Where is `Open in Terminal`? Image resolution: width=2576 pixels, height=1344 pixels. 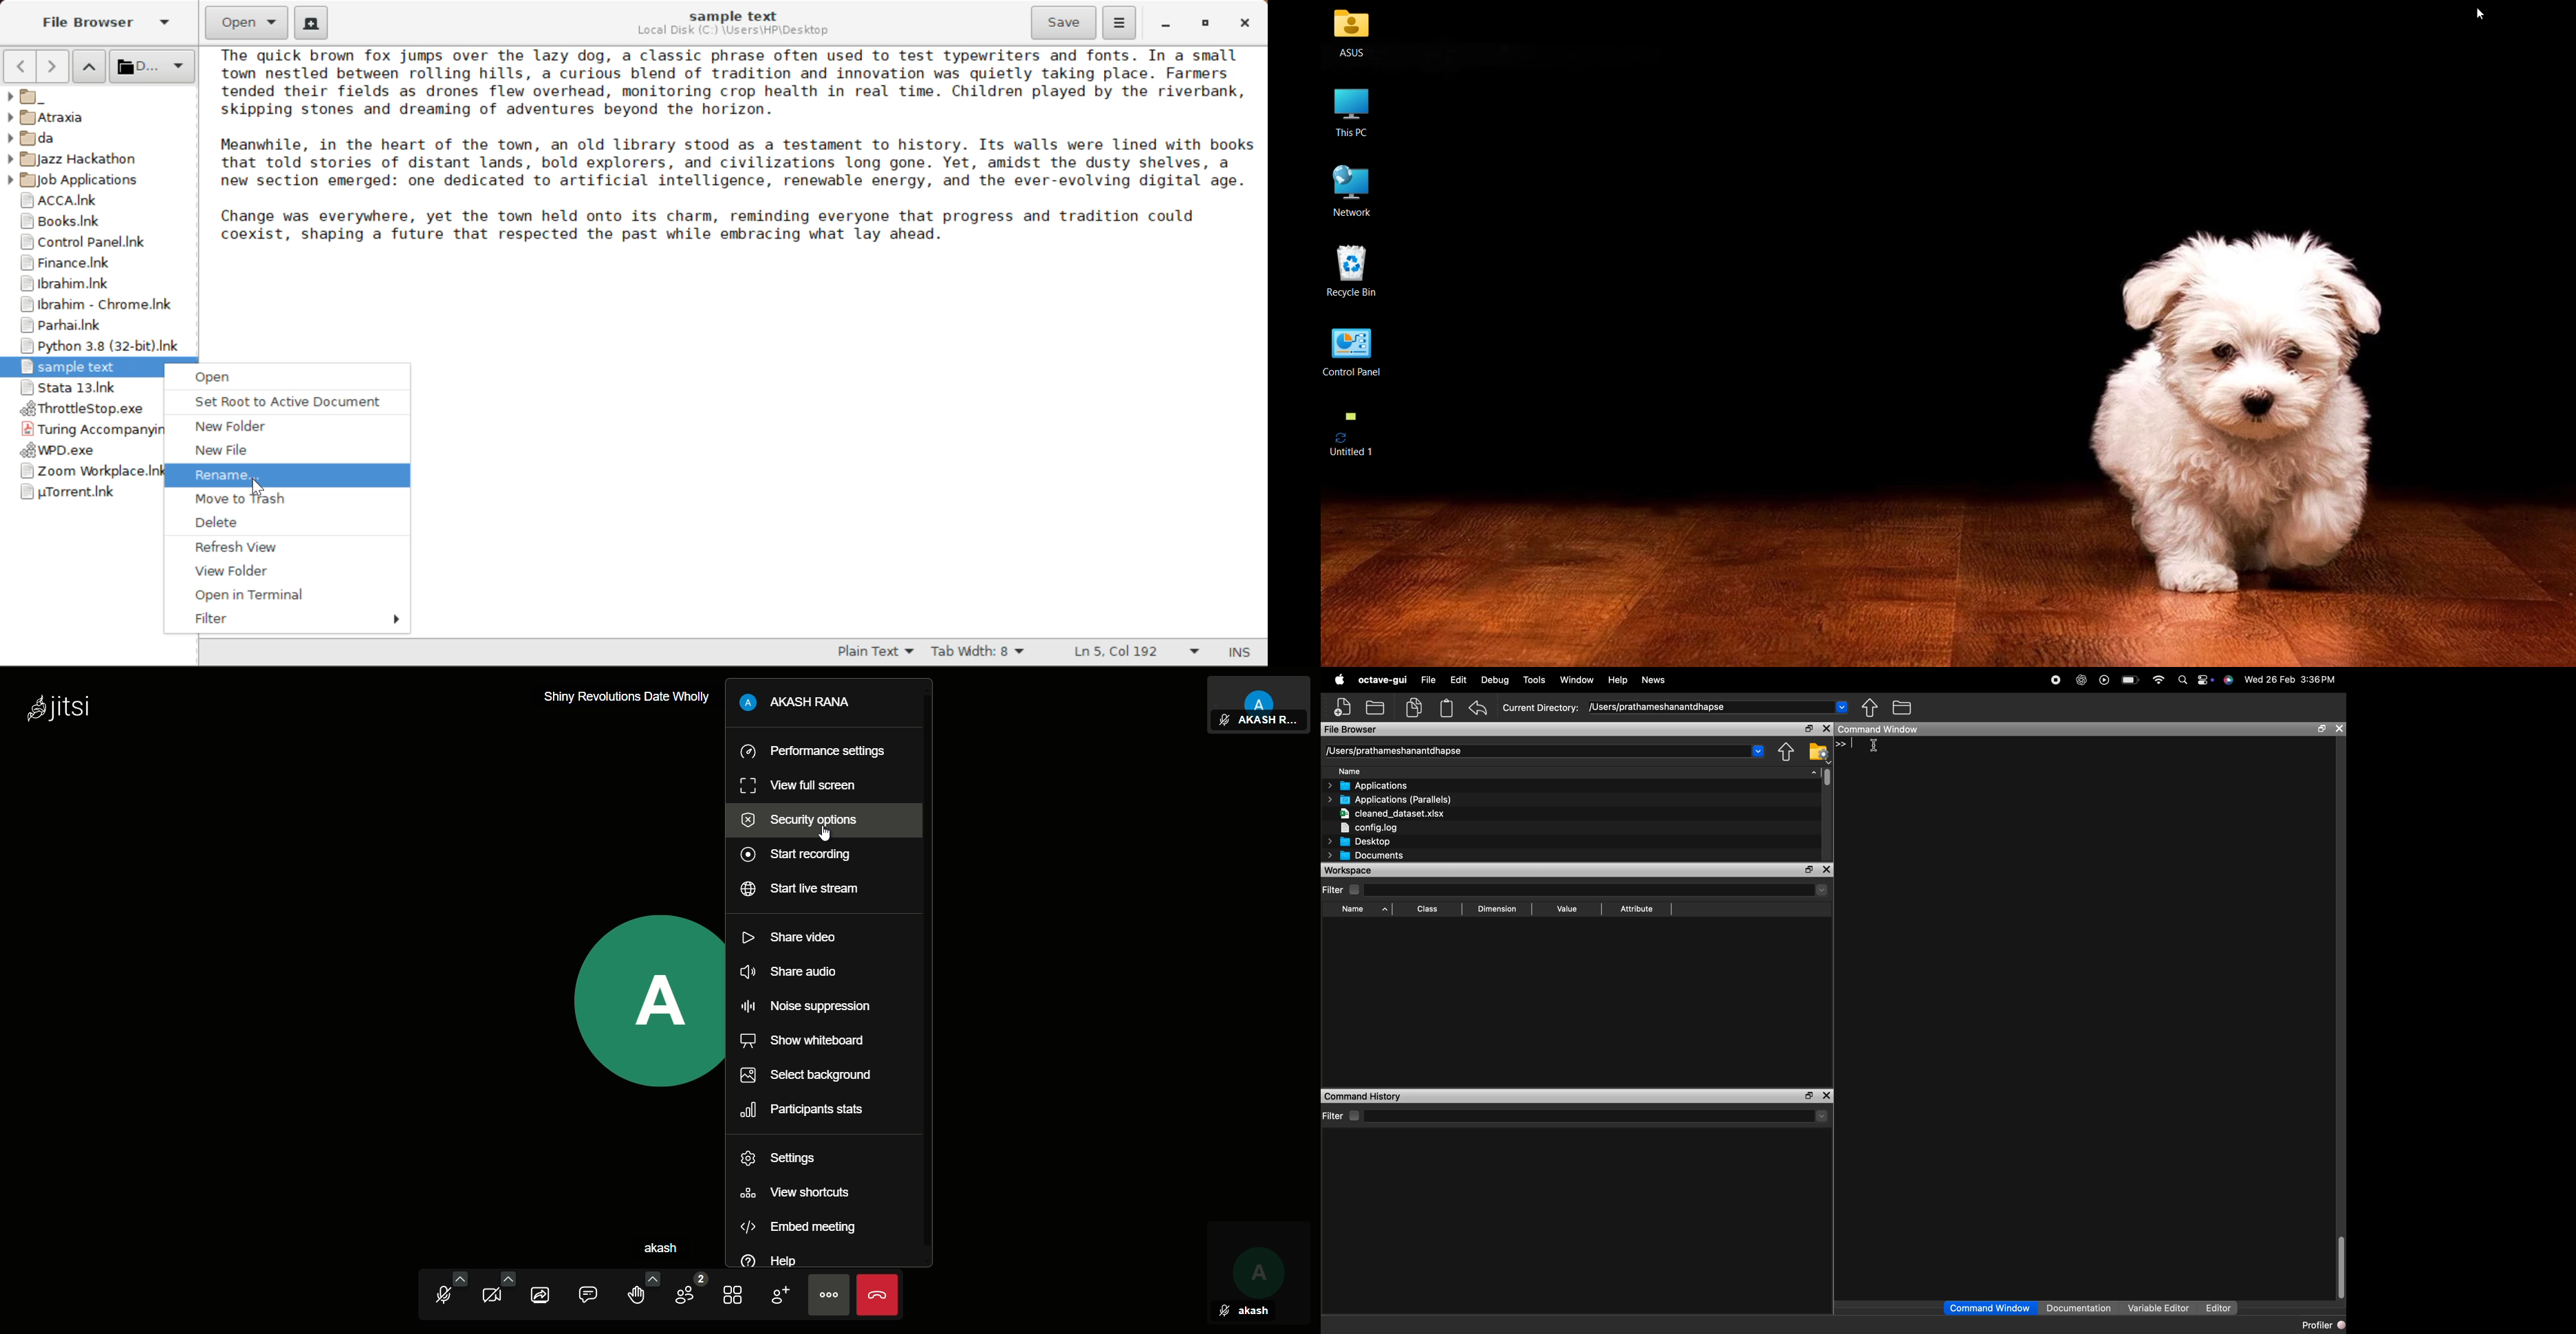 Open in Terminal is located at coordinates (284, 596).